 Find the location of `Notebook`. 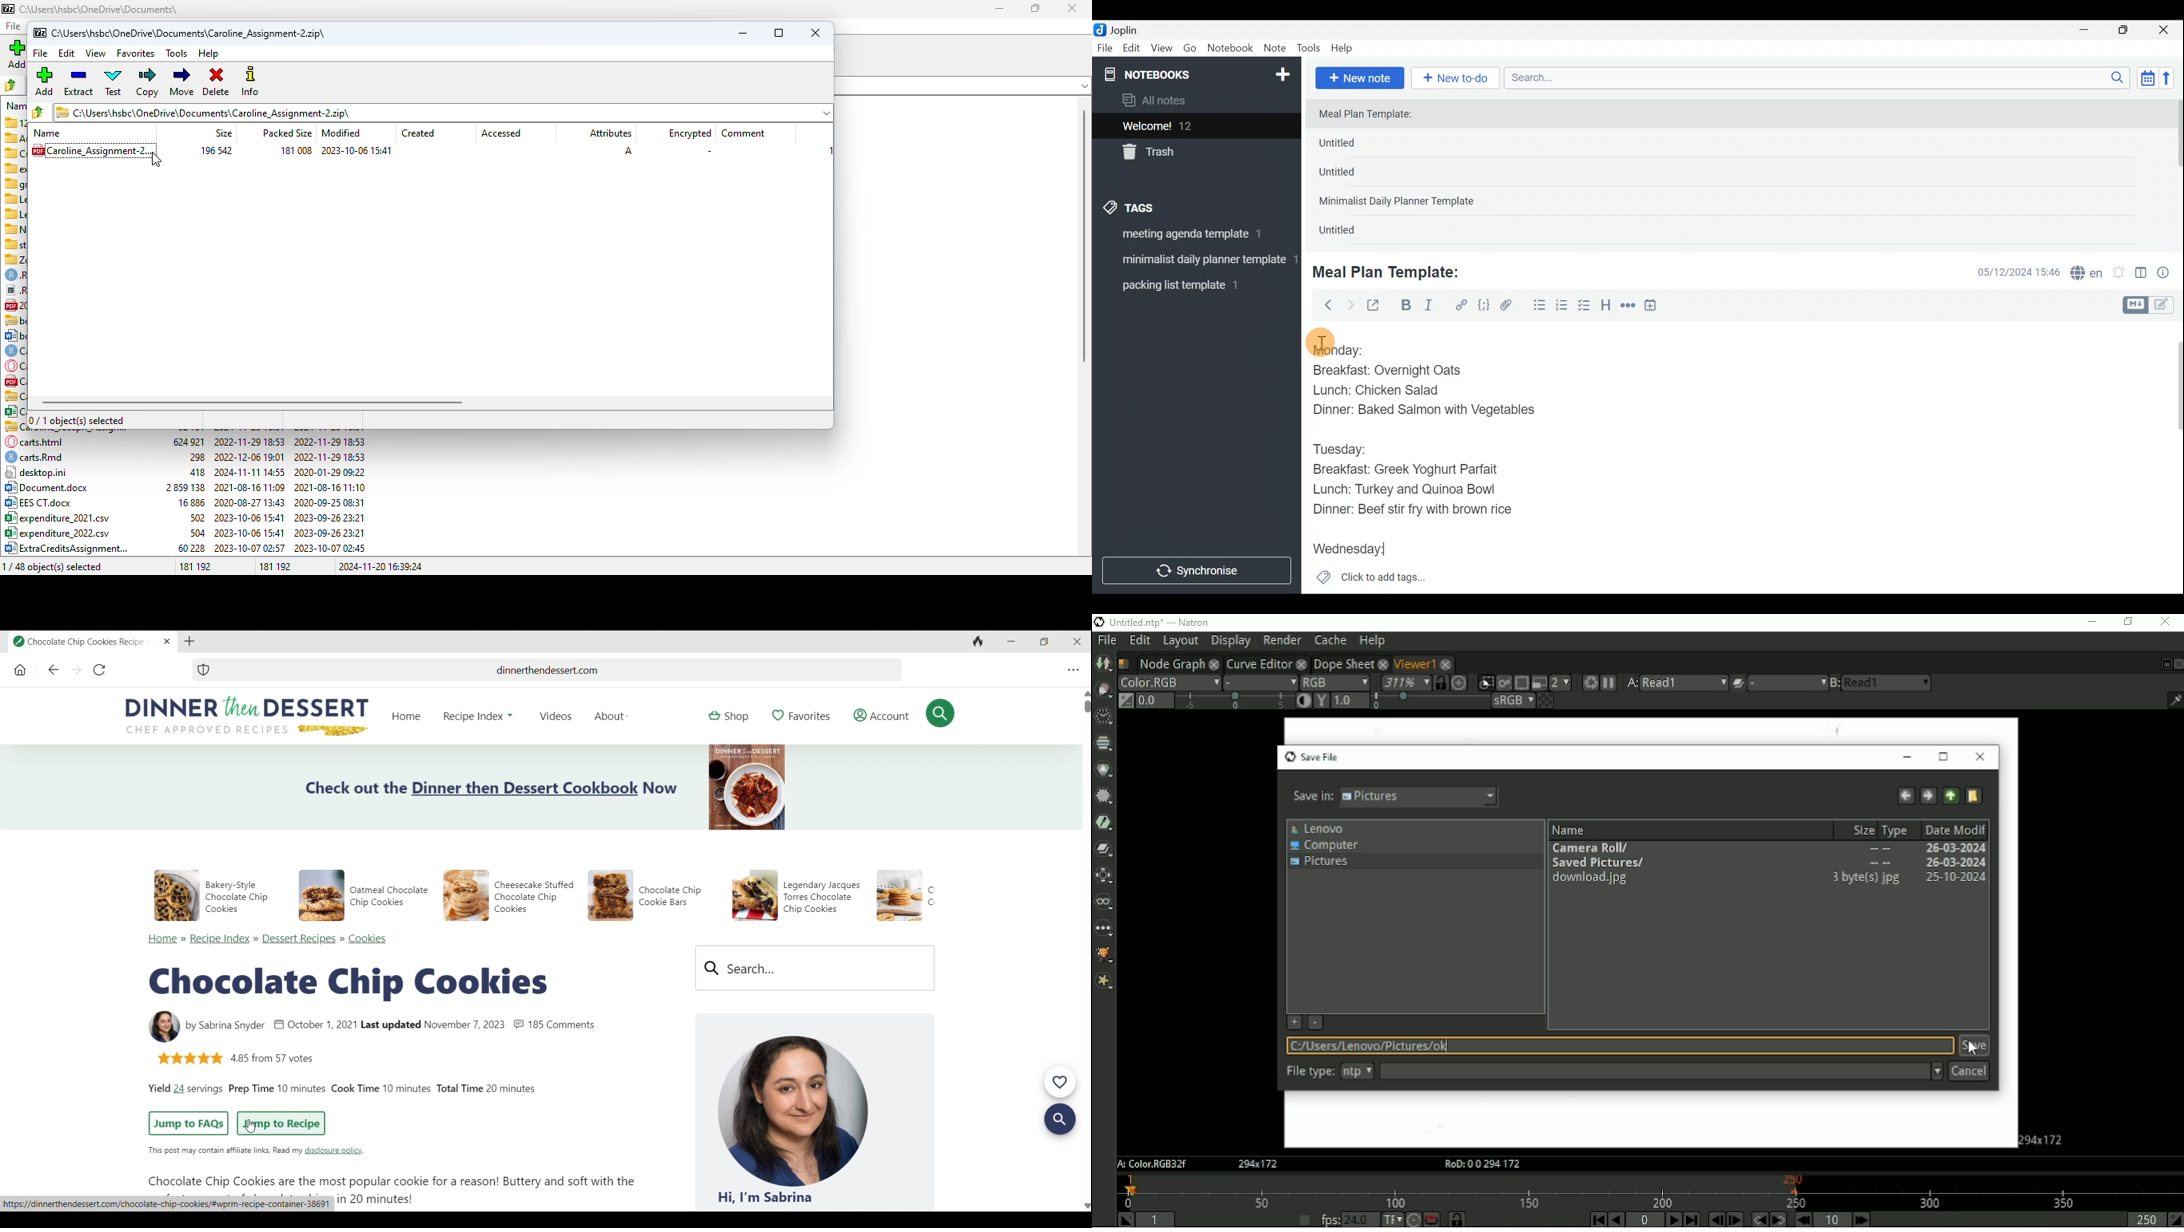

Notebook is located at coordinates (1231, 48).